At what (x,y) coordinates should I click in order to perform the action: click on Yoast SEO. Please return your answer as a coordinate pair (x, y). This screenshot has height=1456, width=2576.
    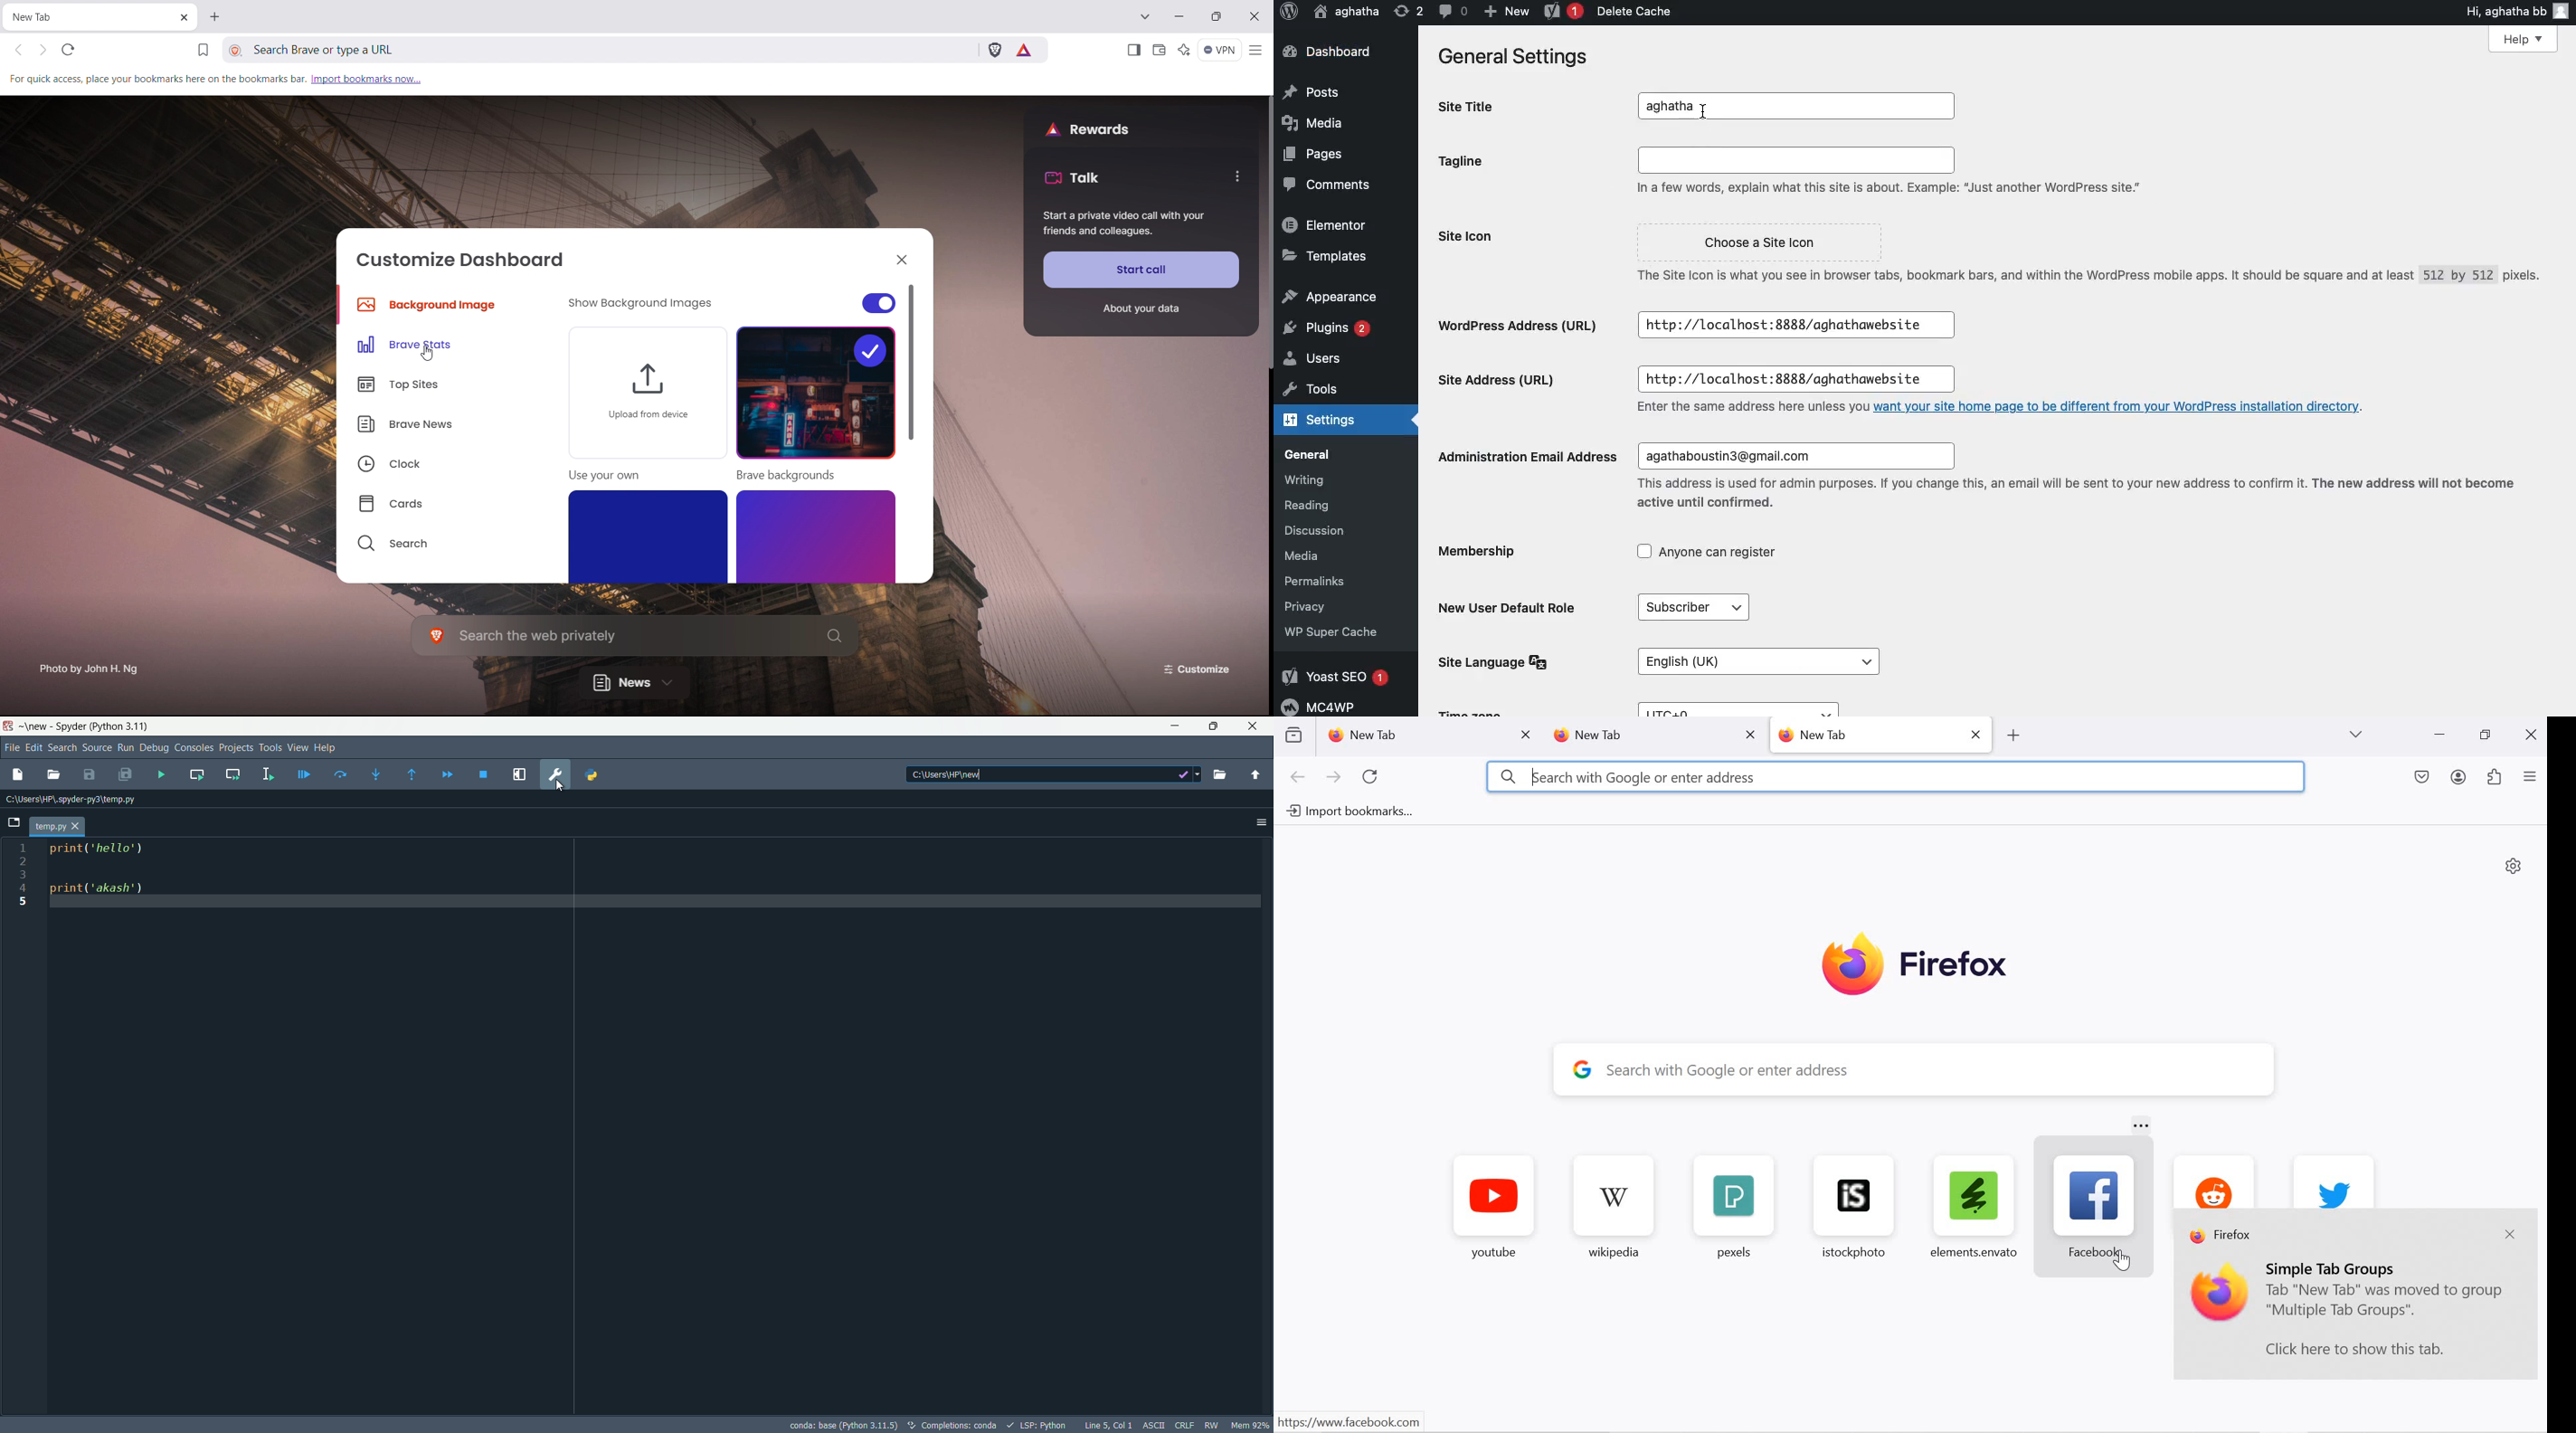
    Looking at the image, I should click on (1336, 677).